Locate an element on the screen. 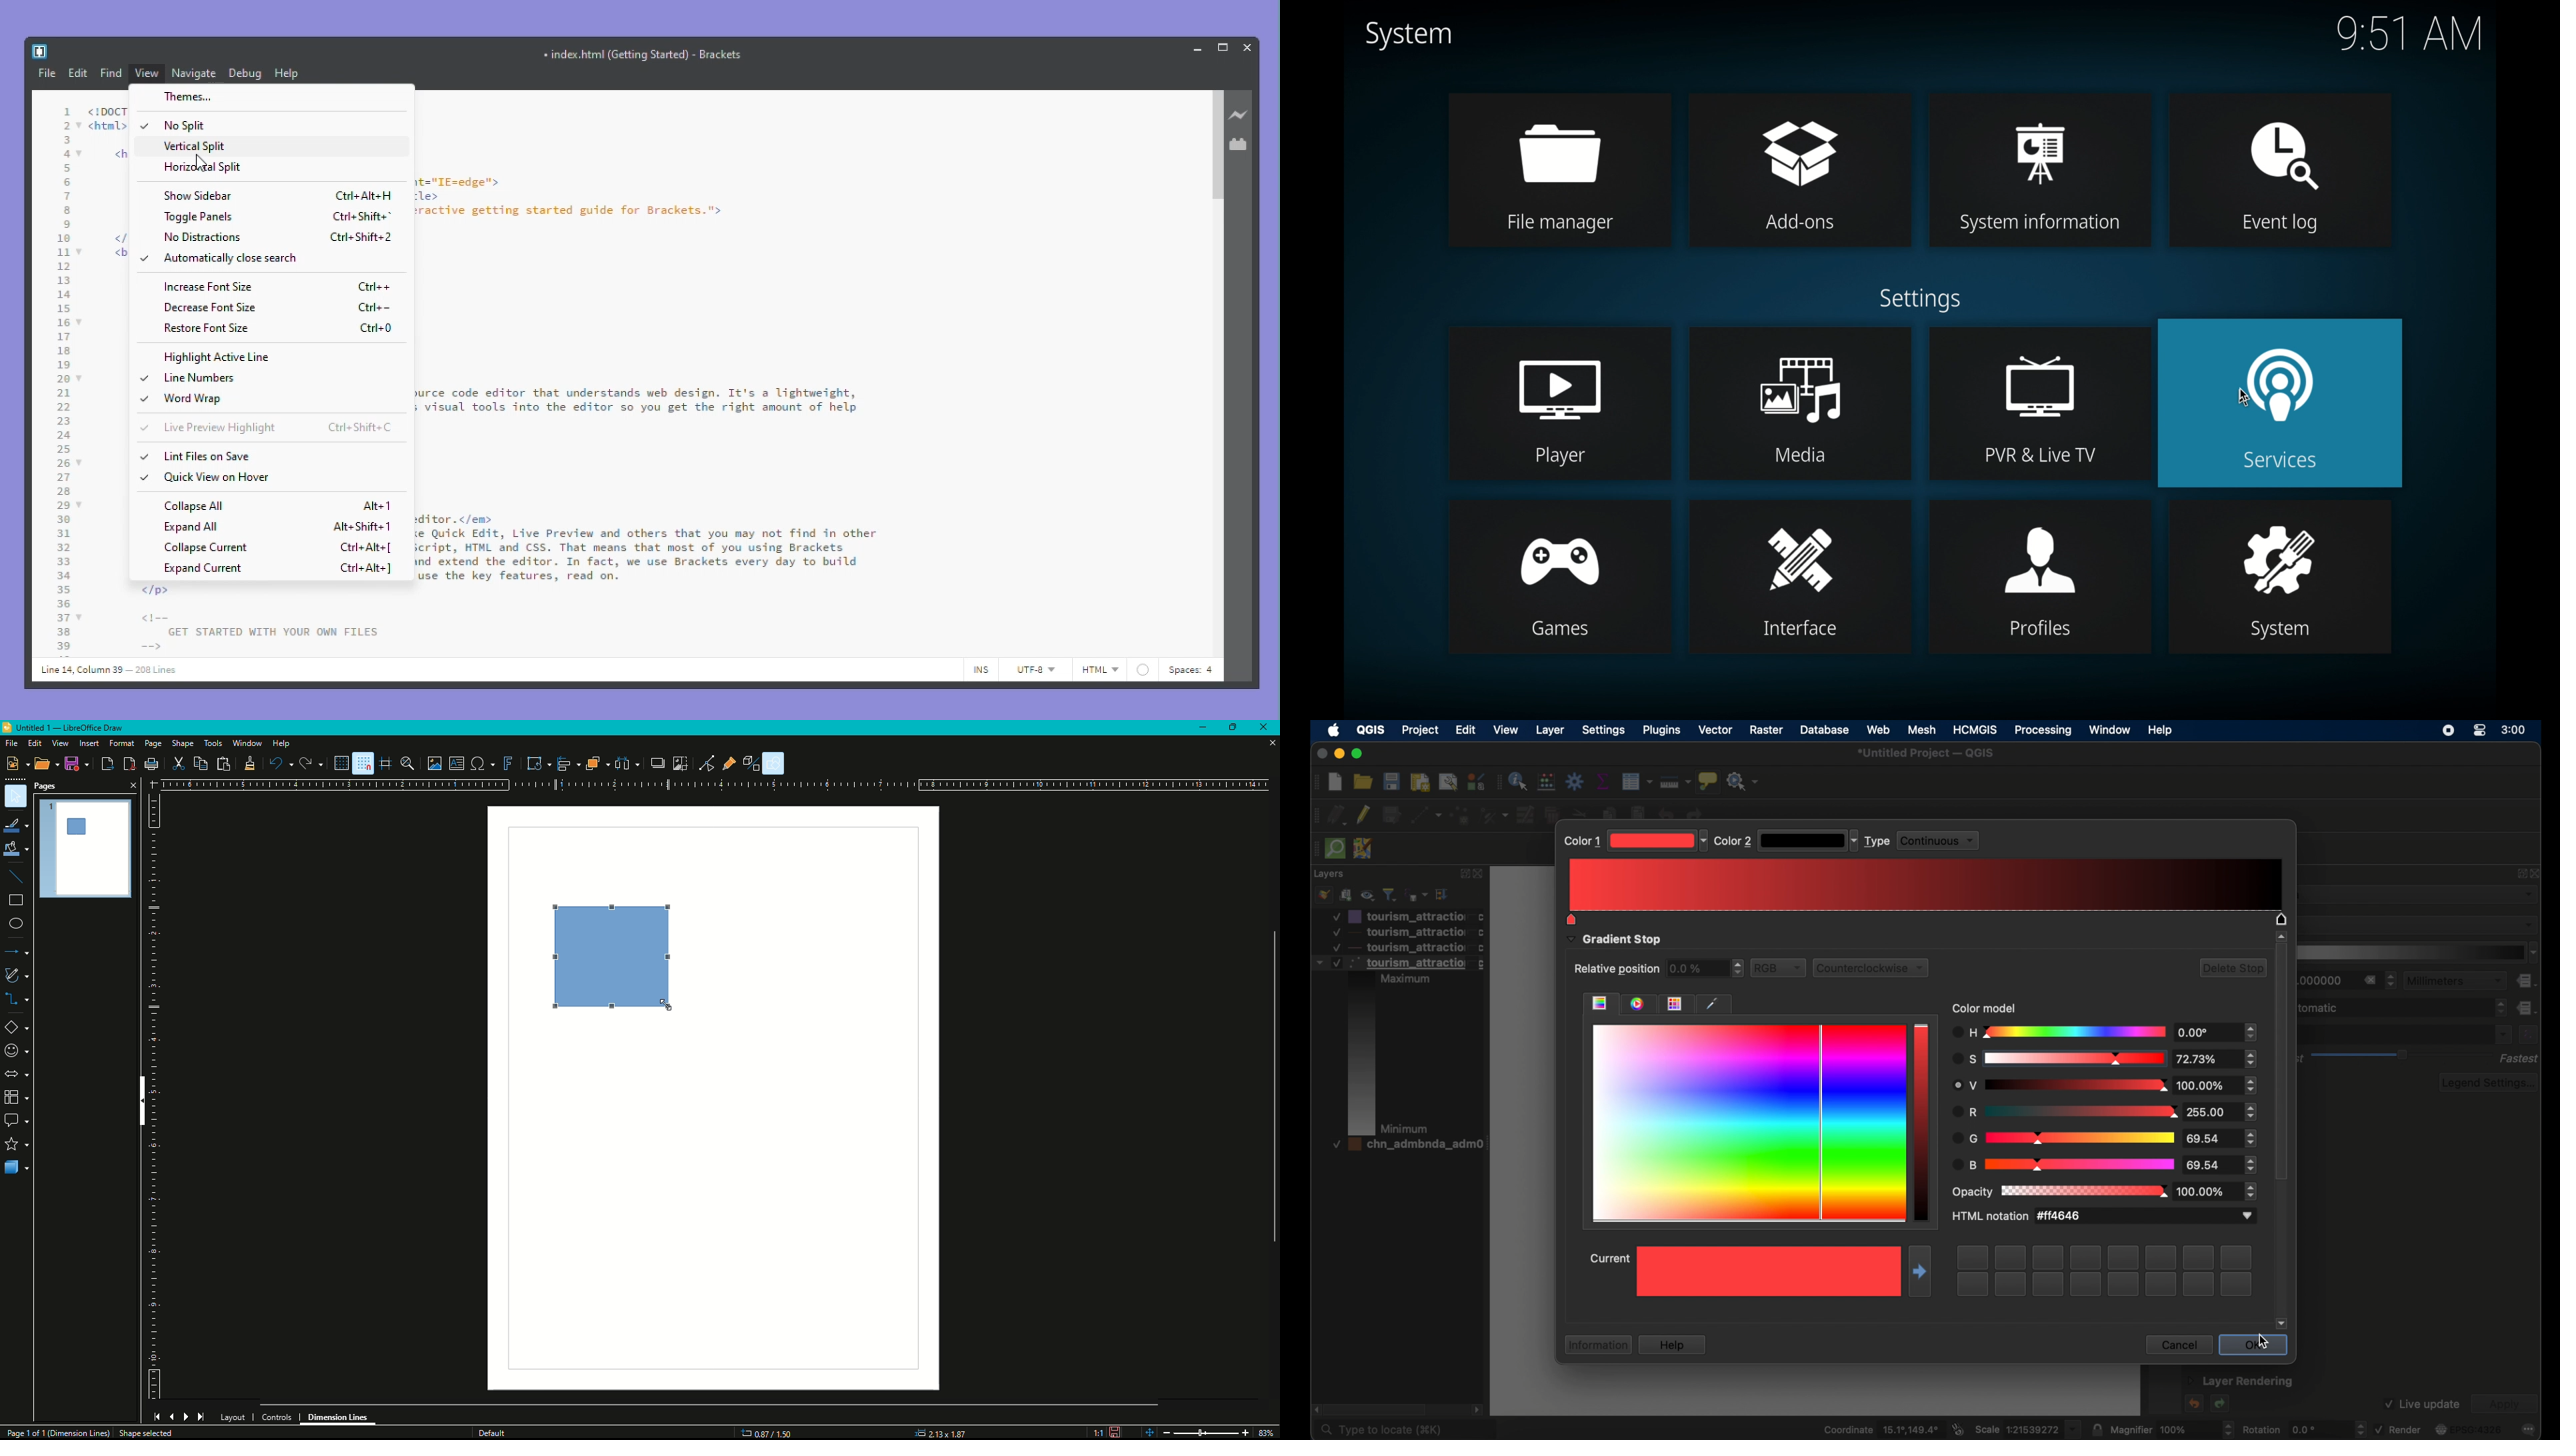  Arrange is located at coordinates (596, 763).